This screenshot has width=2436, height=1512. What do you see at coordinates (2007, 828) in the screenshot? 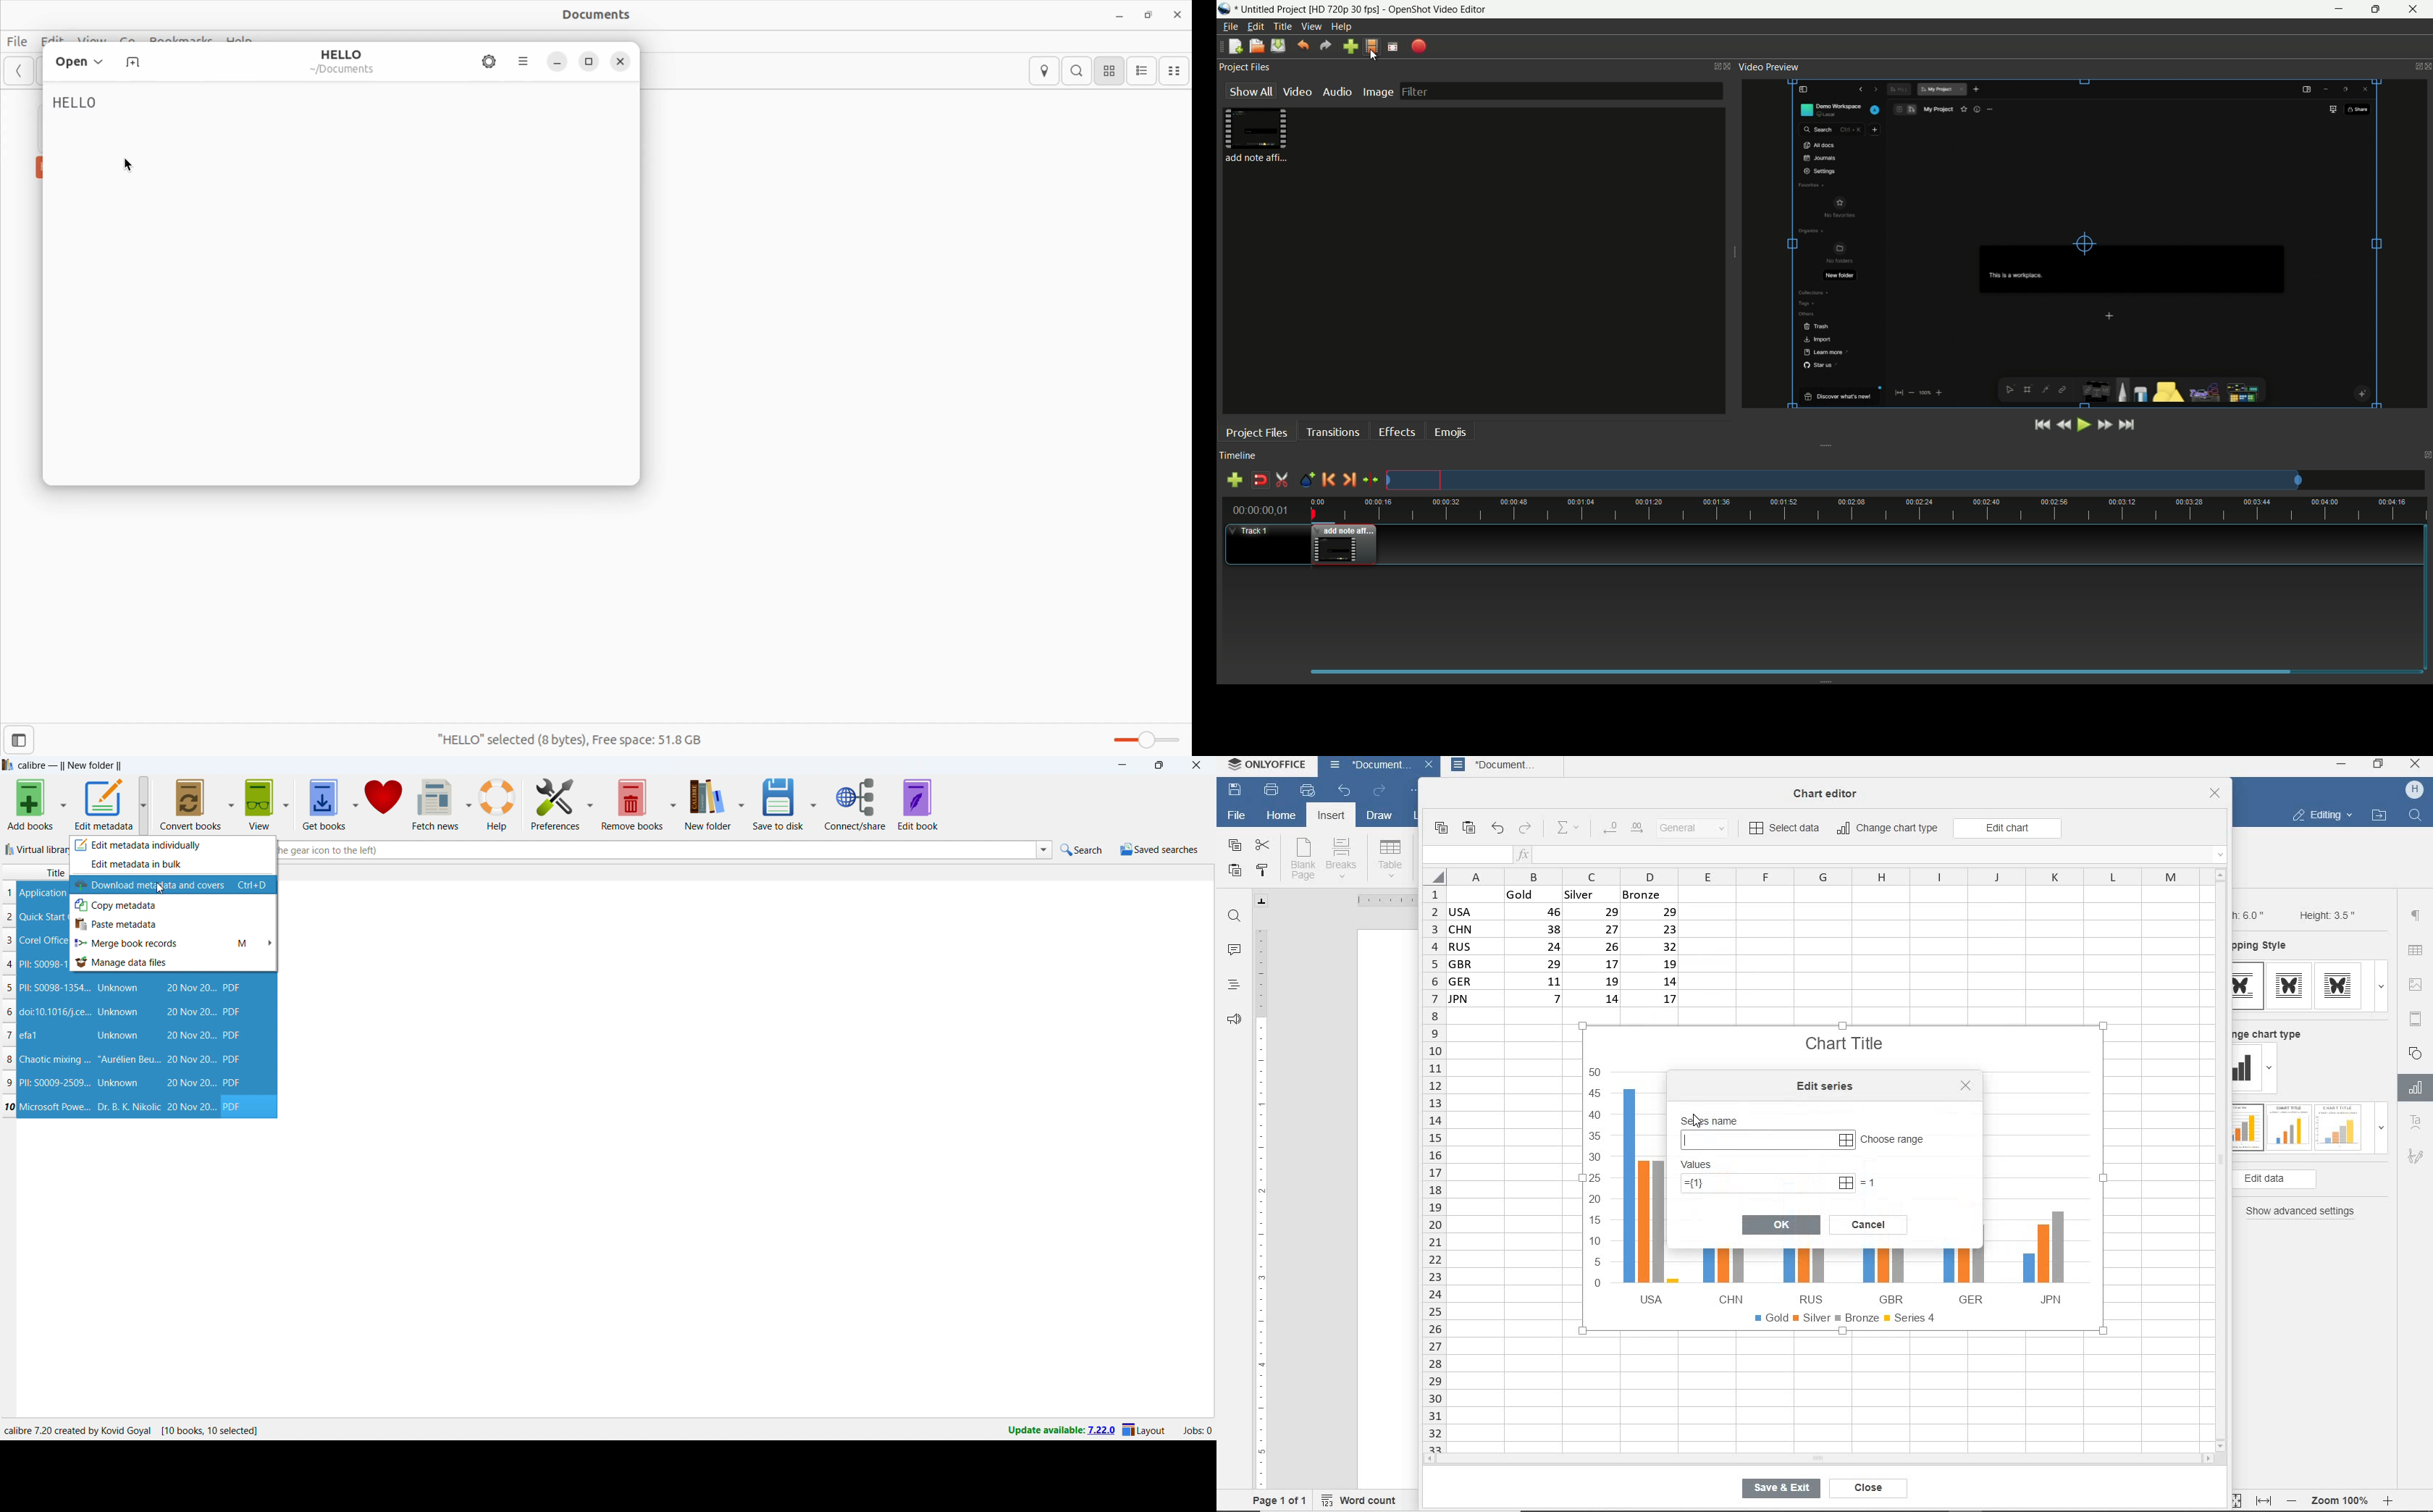
I see `edit chart` at bounding box center [2007, 828].